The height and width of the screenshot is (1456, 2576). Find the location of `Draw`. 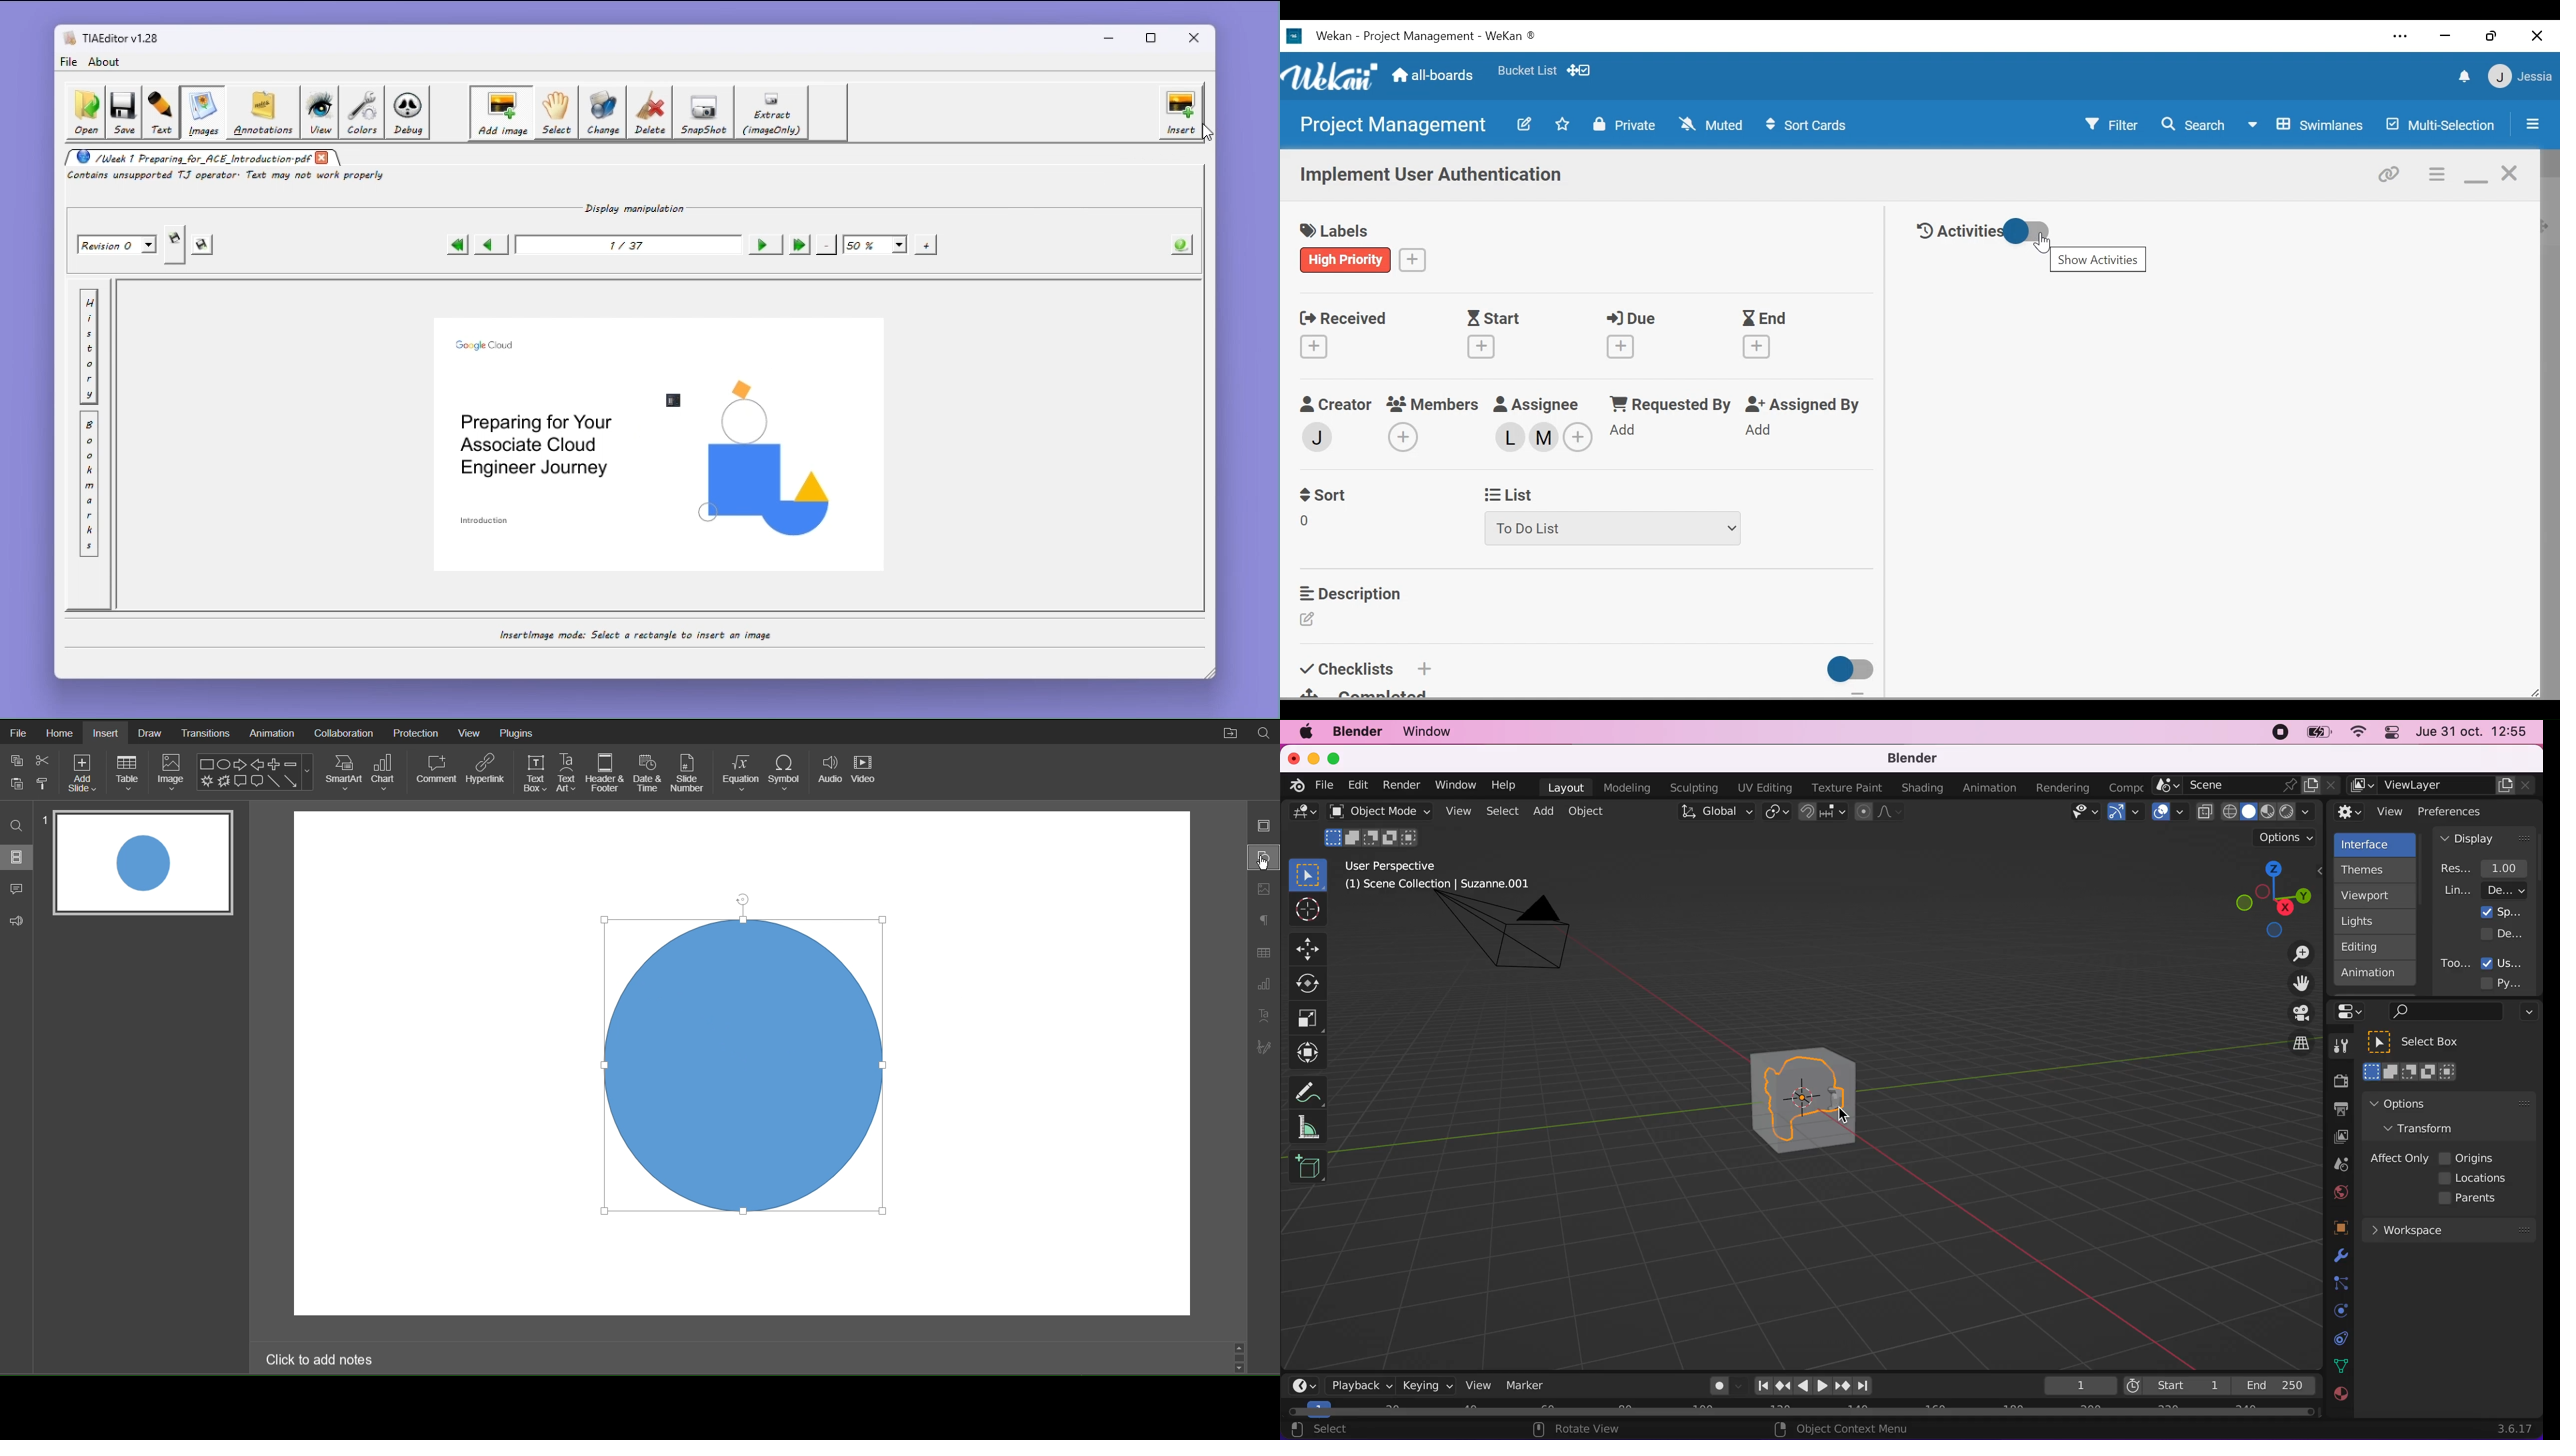

Draw is located at coordinates (151, 732).